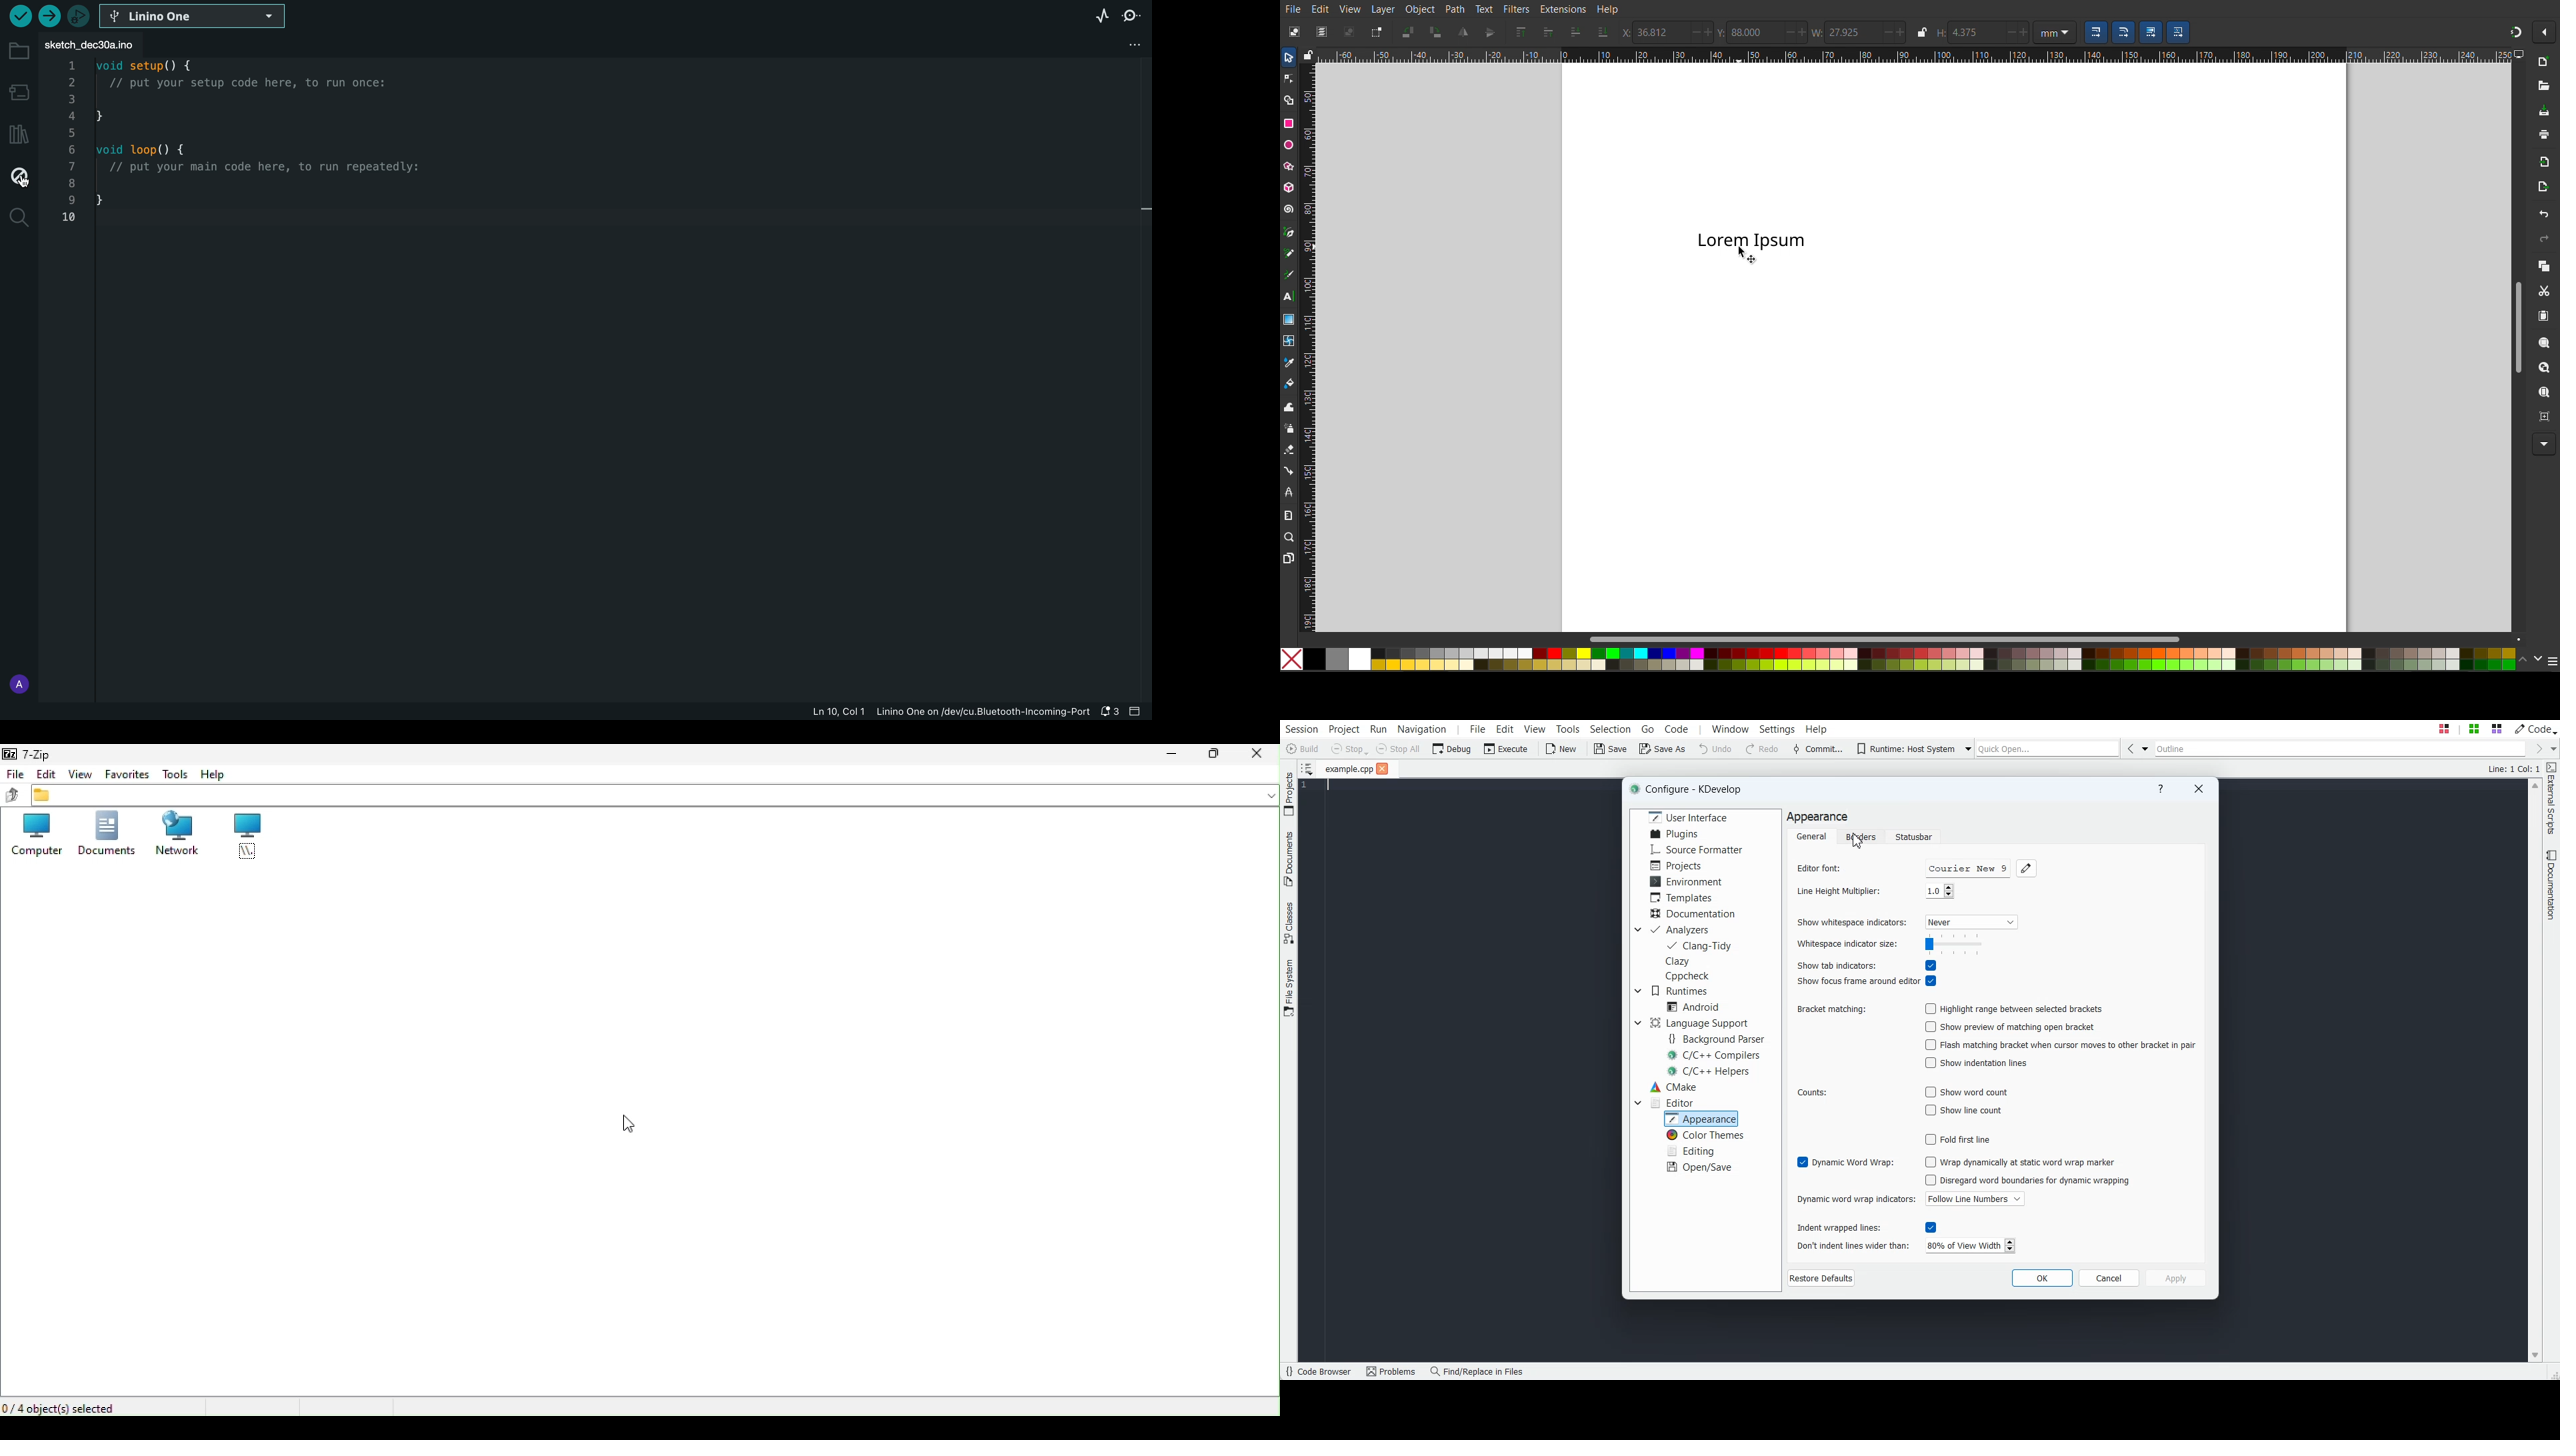  I want to click on Toggle selection box, so click(1375, 32).